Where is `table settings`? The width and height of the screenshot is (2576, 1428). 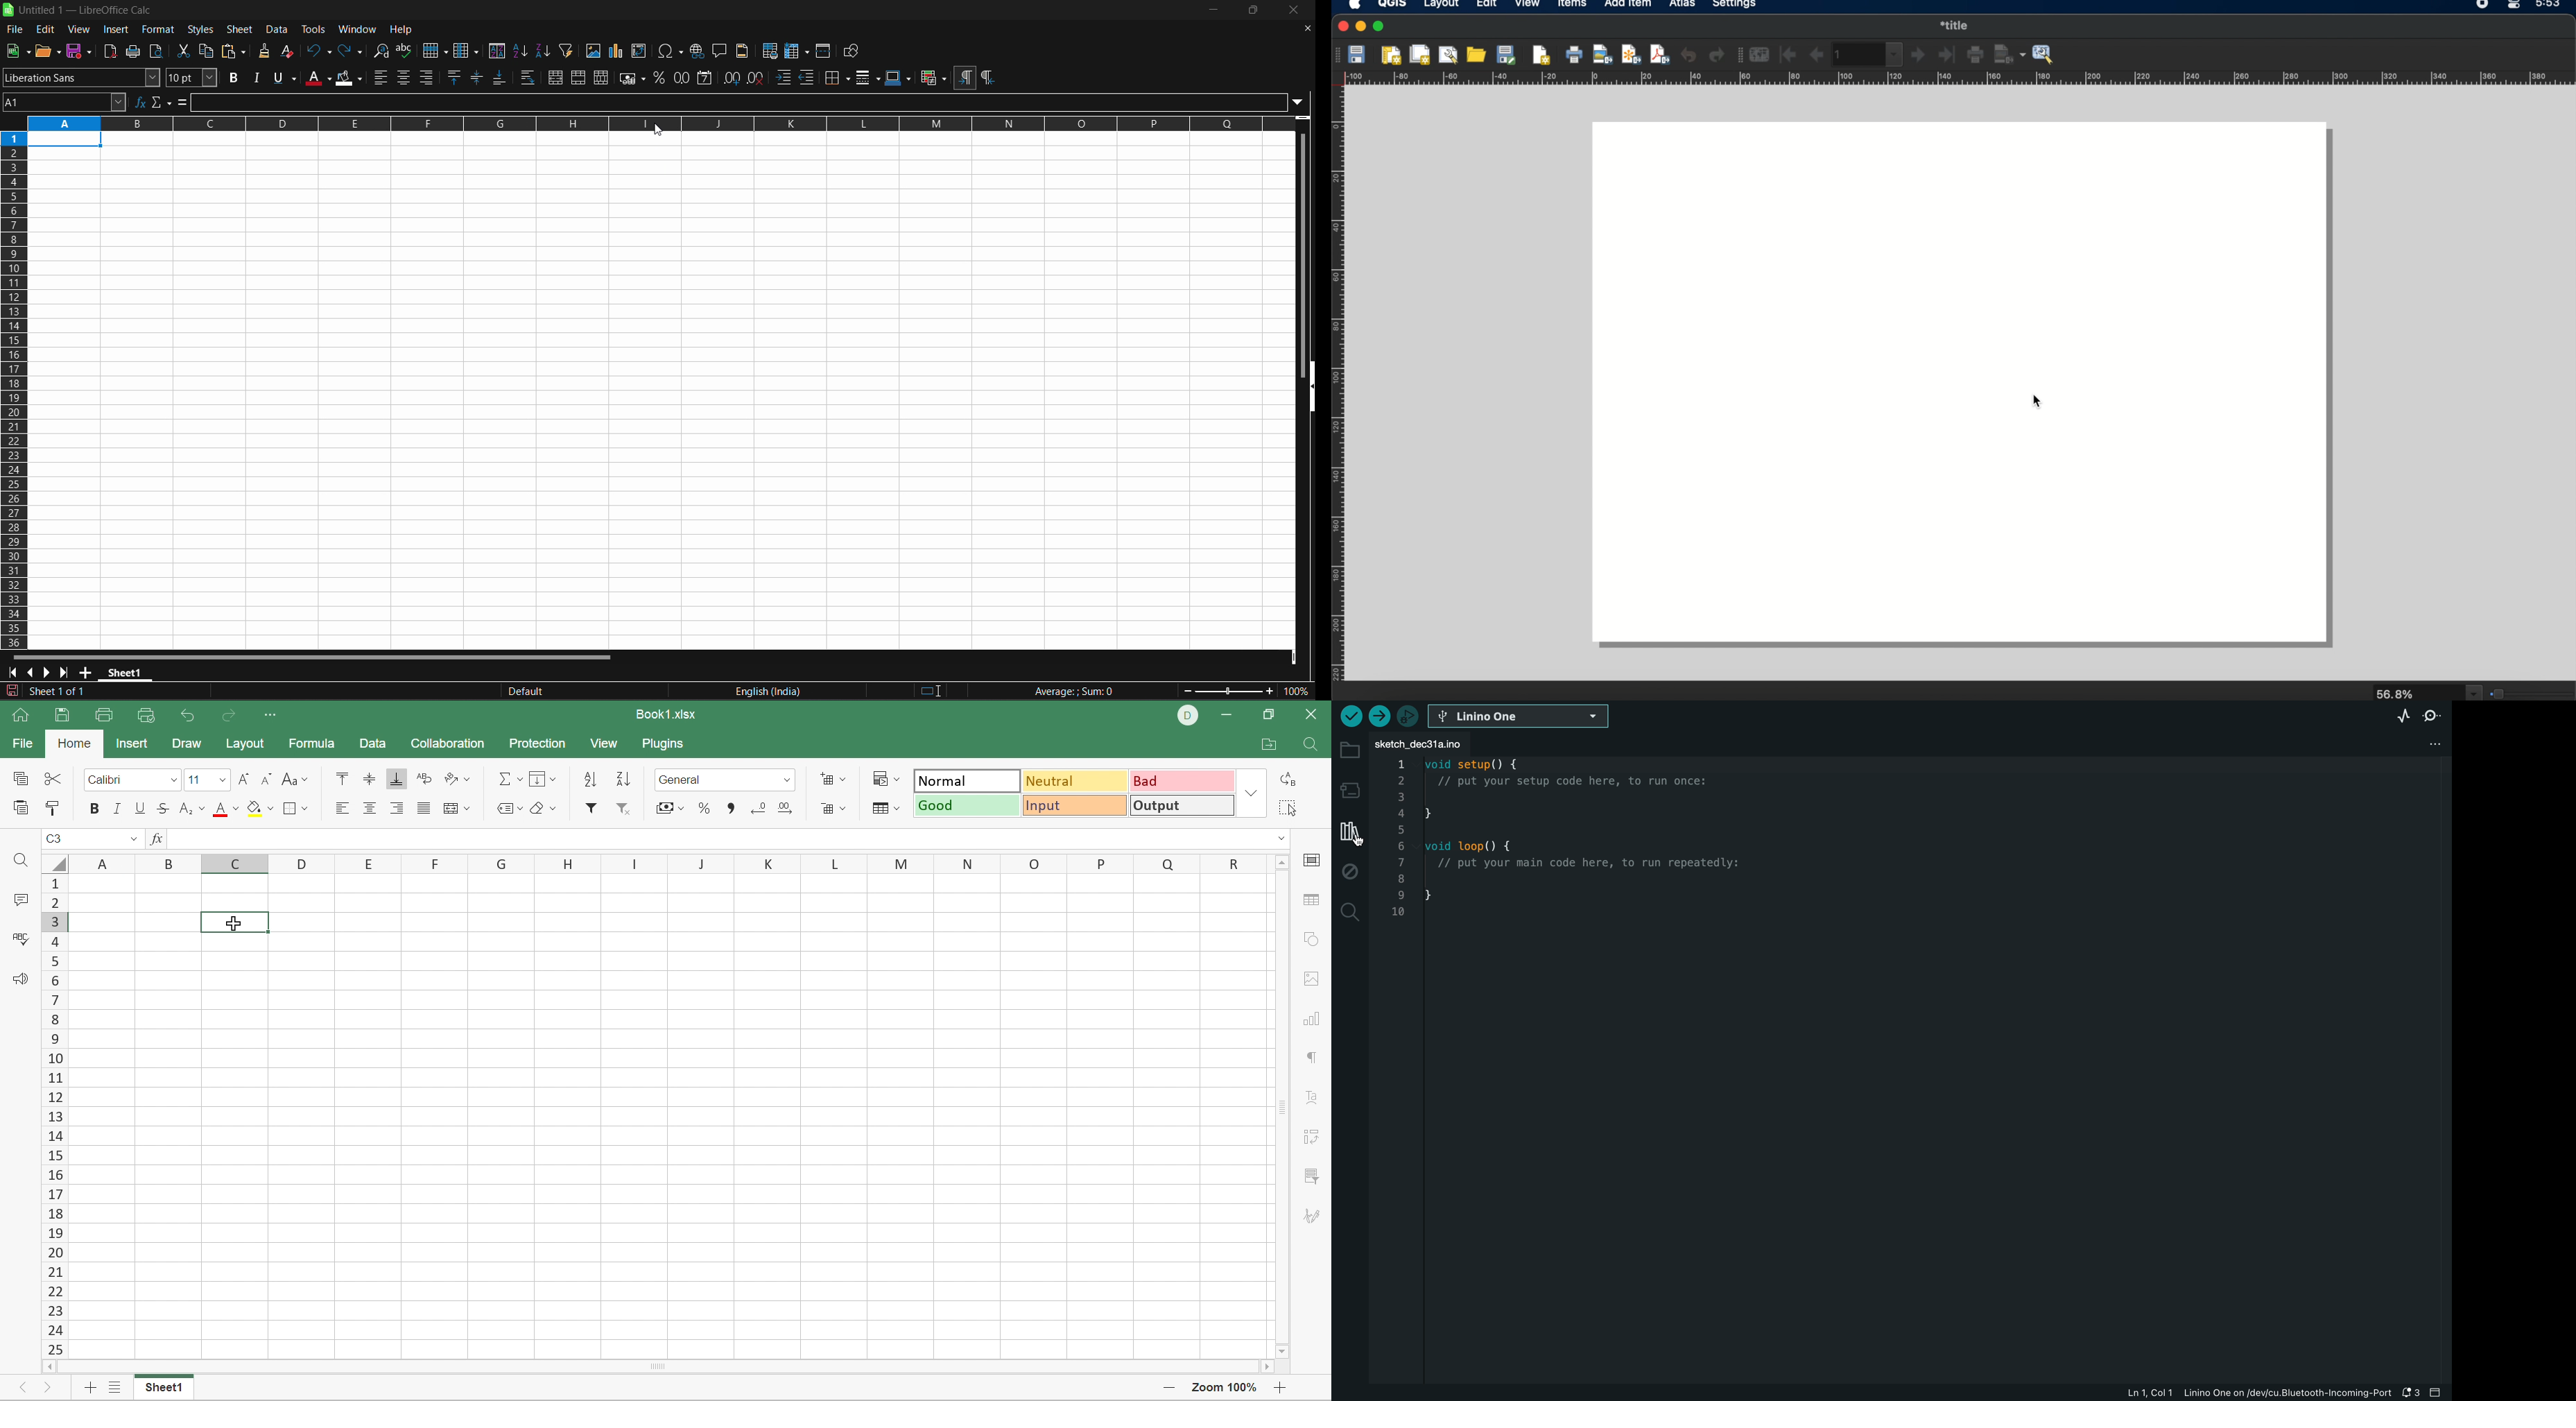 table settings is located at coordinates (1312, 900).